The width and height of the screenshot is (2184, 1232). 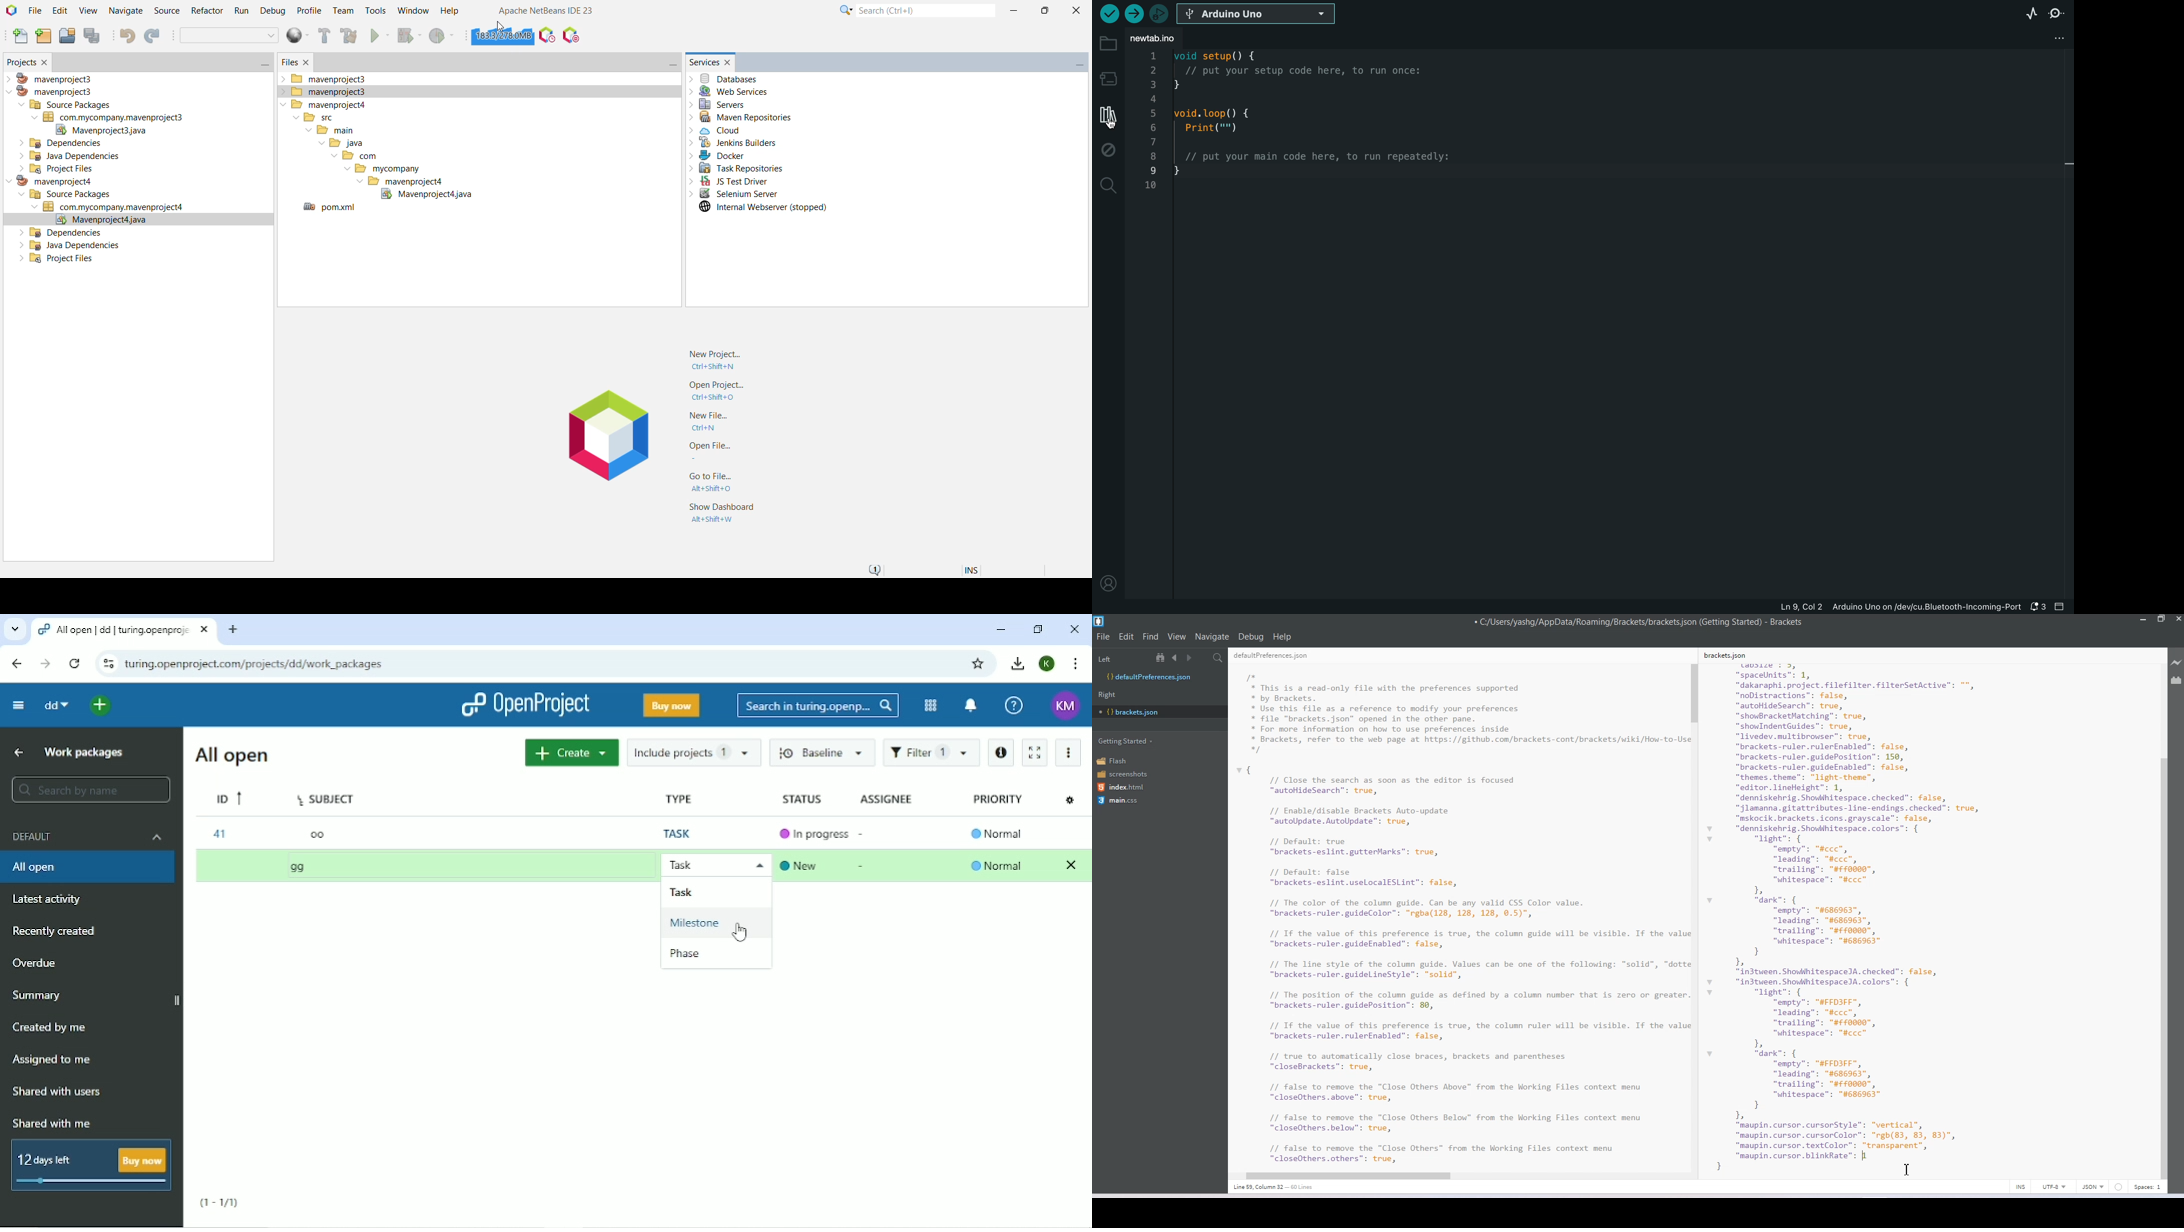 What do you see at coordinates (682, 799) in the screenshot?
I see `Type` at bounding box center [682, 799].